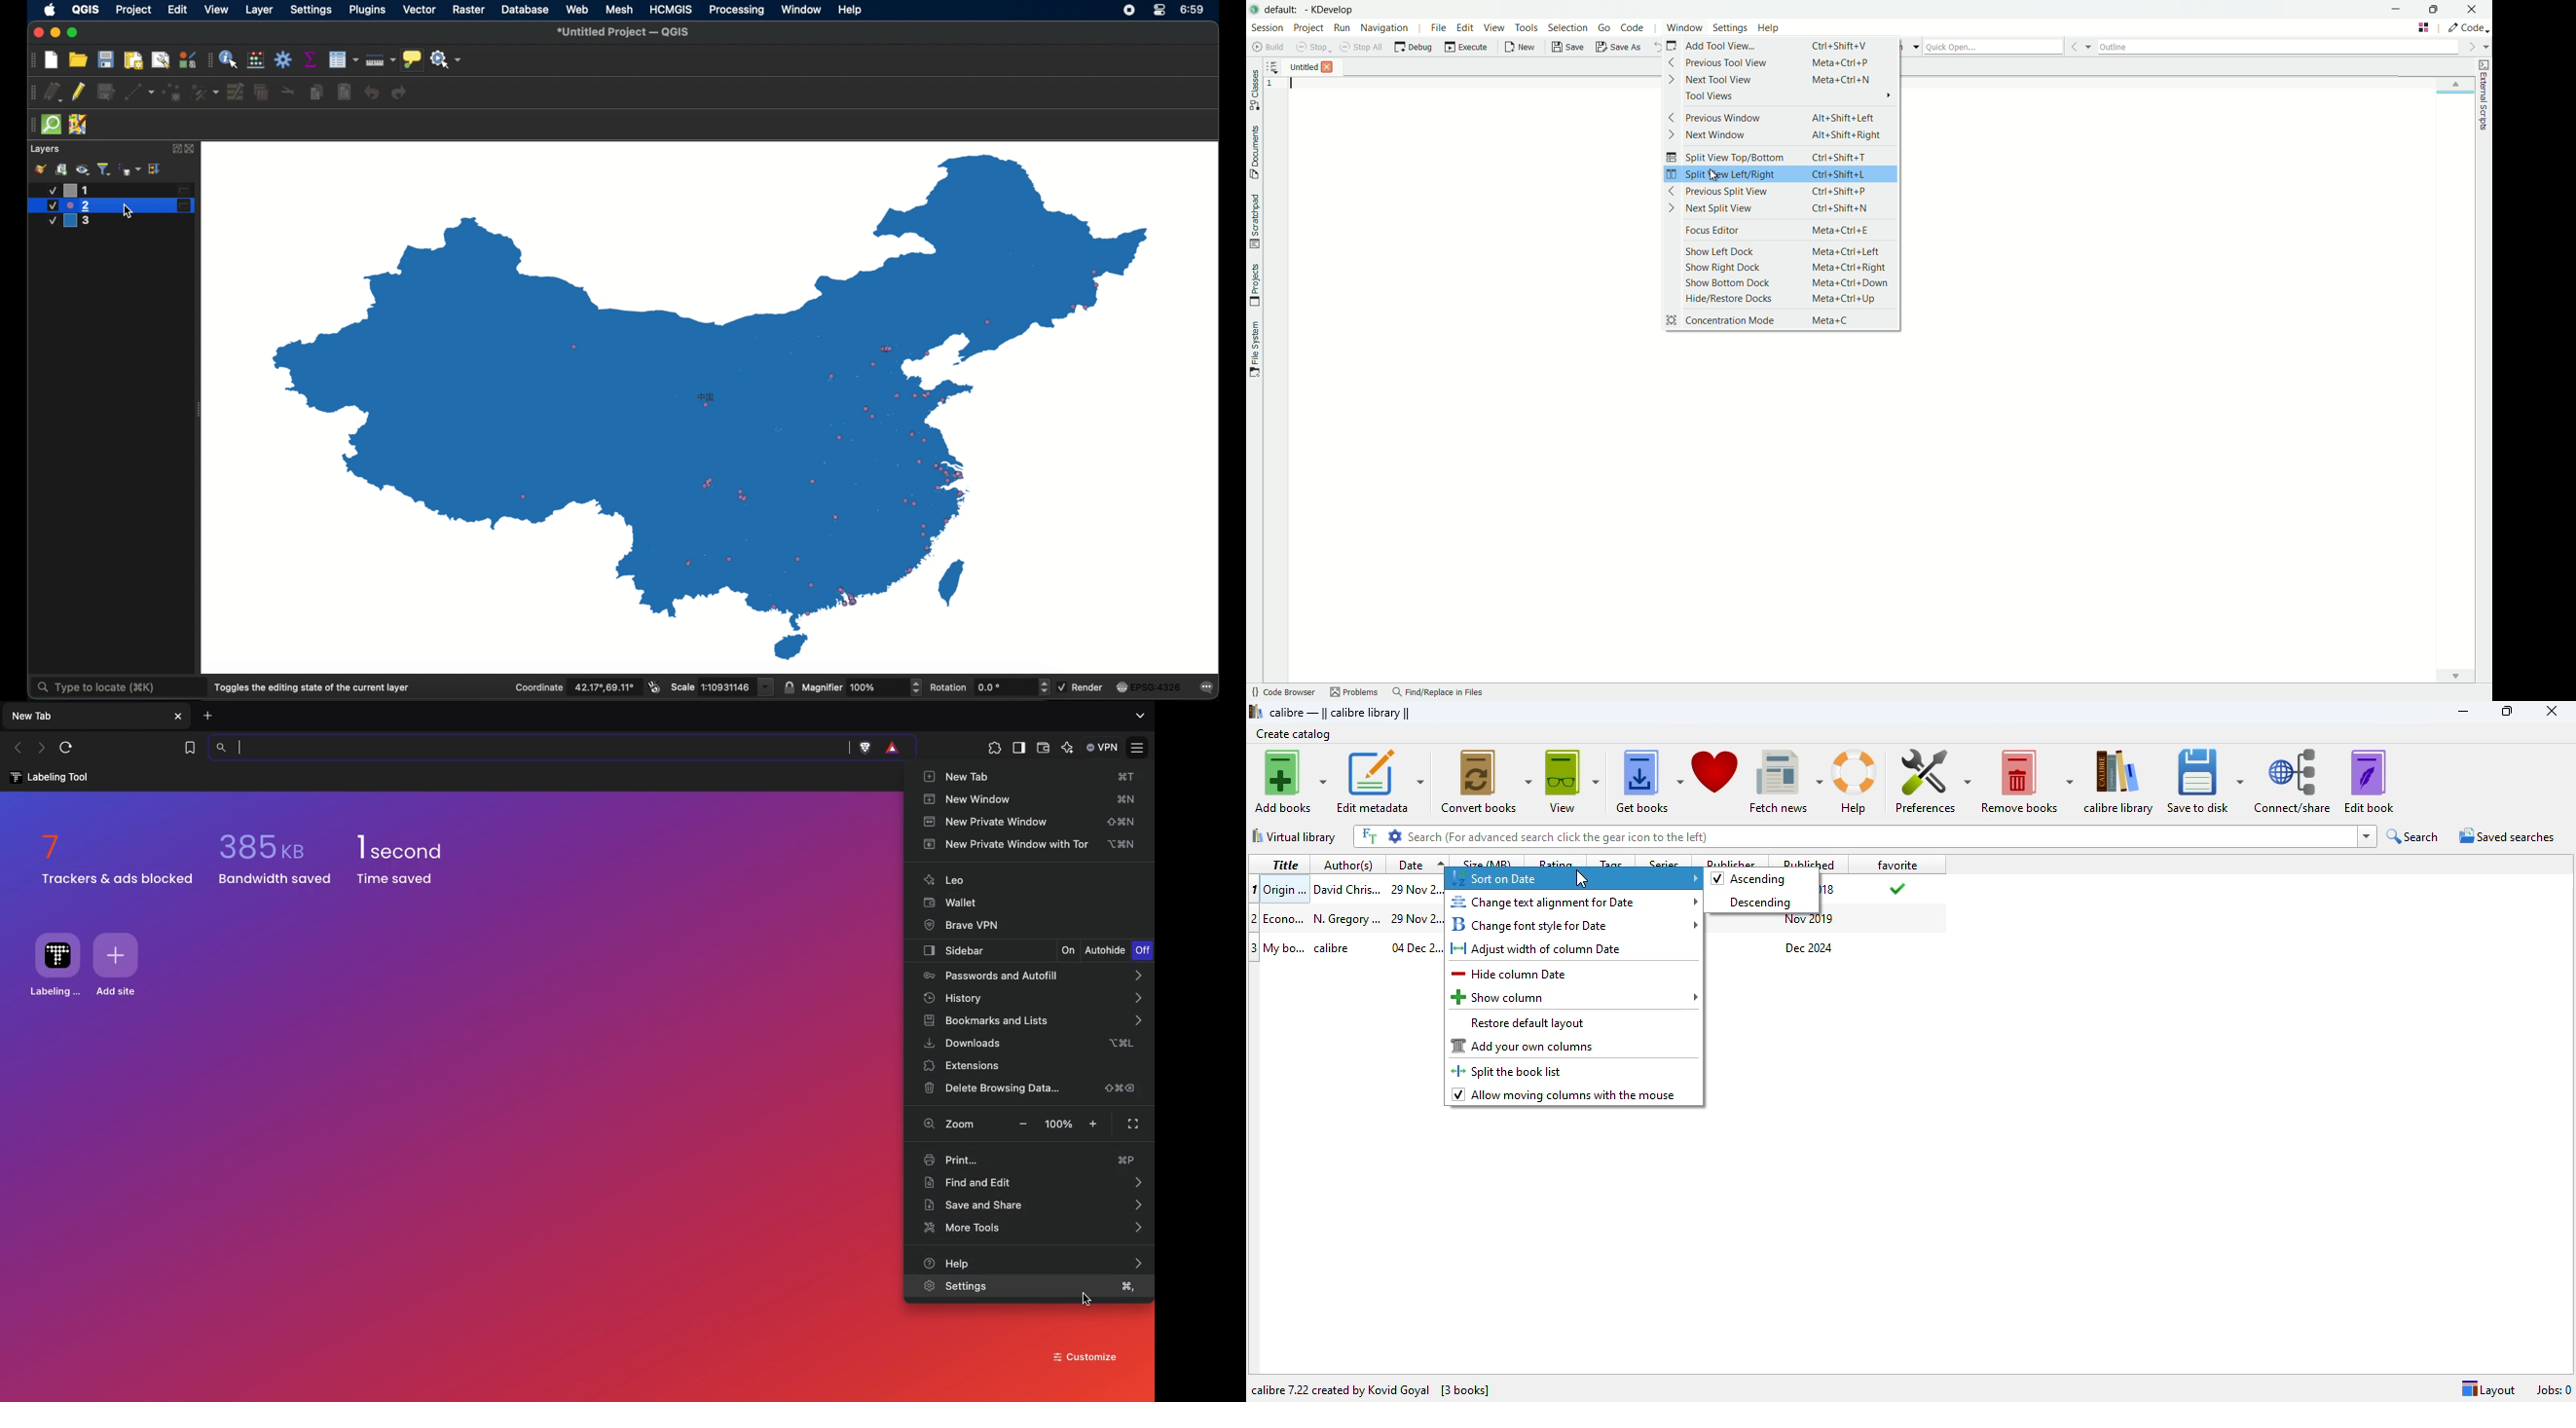  I want to click on Ctrl +Shift+N, so click(1843, 209).